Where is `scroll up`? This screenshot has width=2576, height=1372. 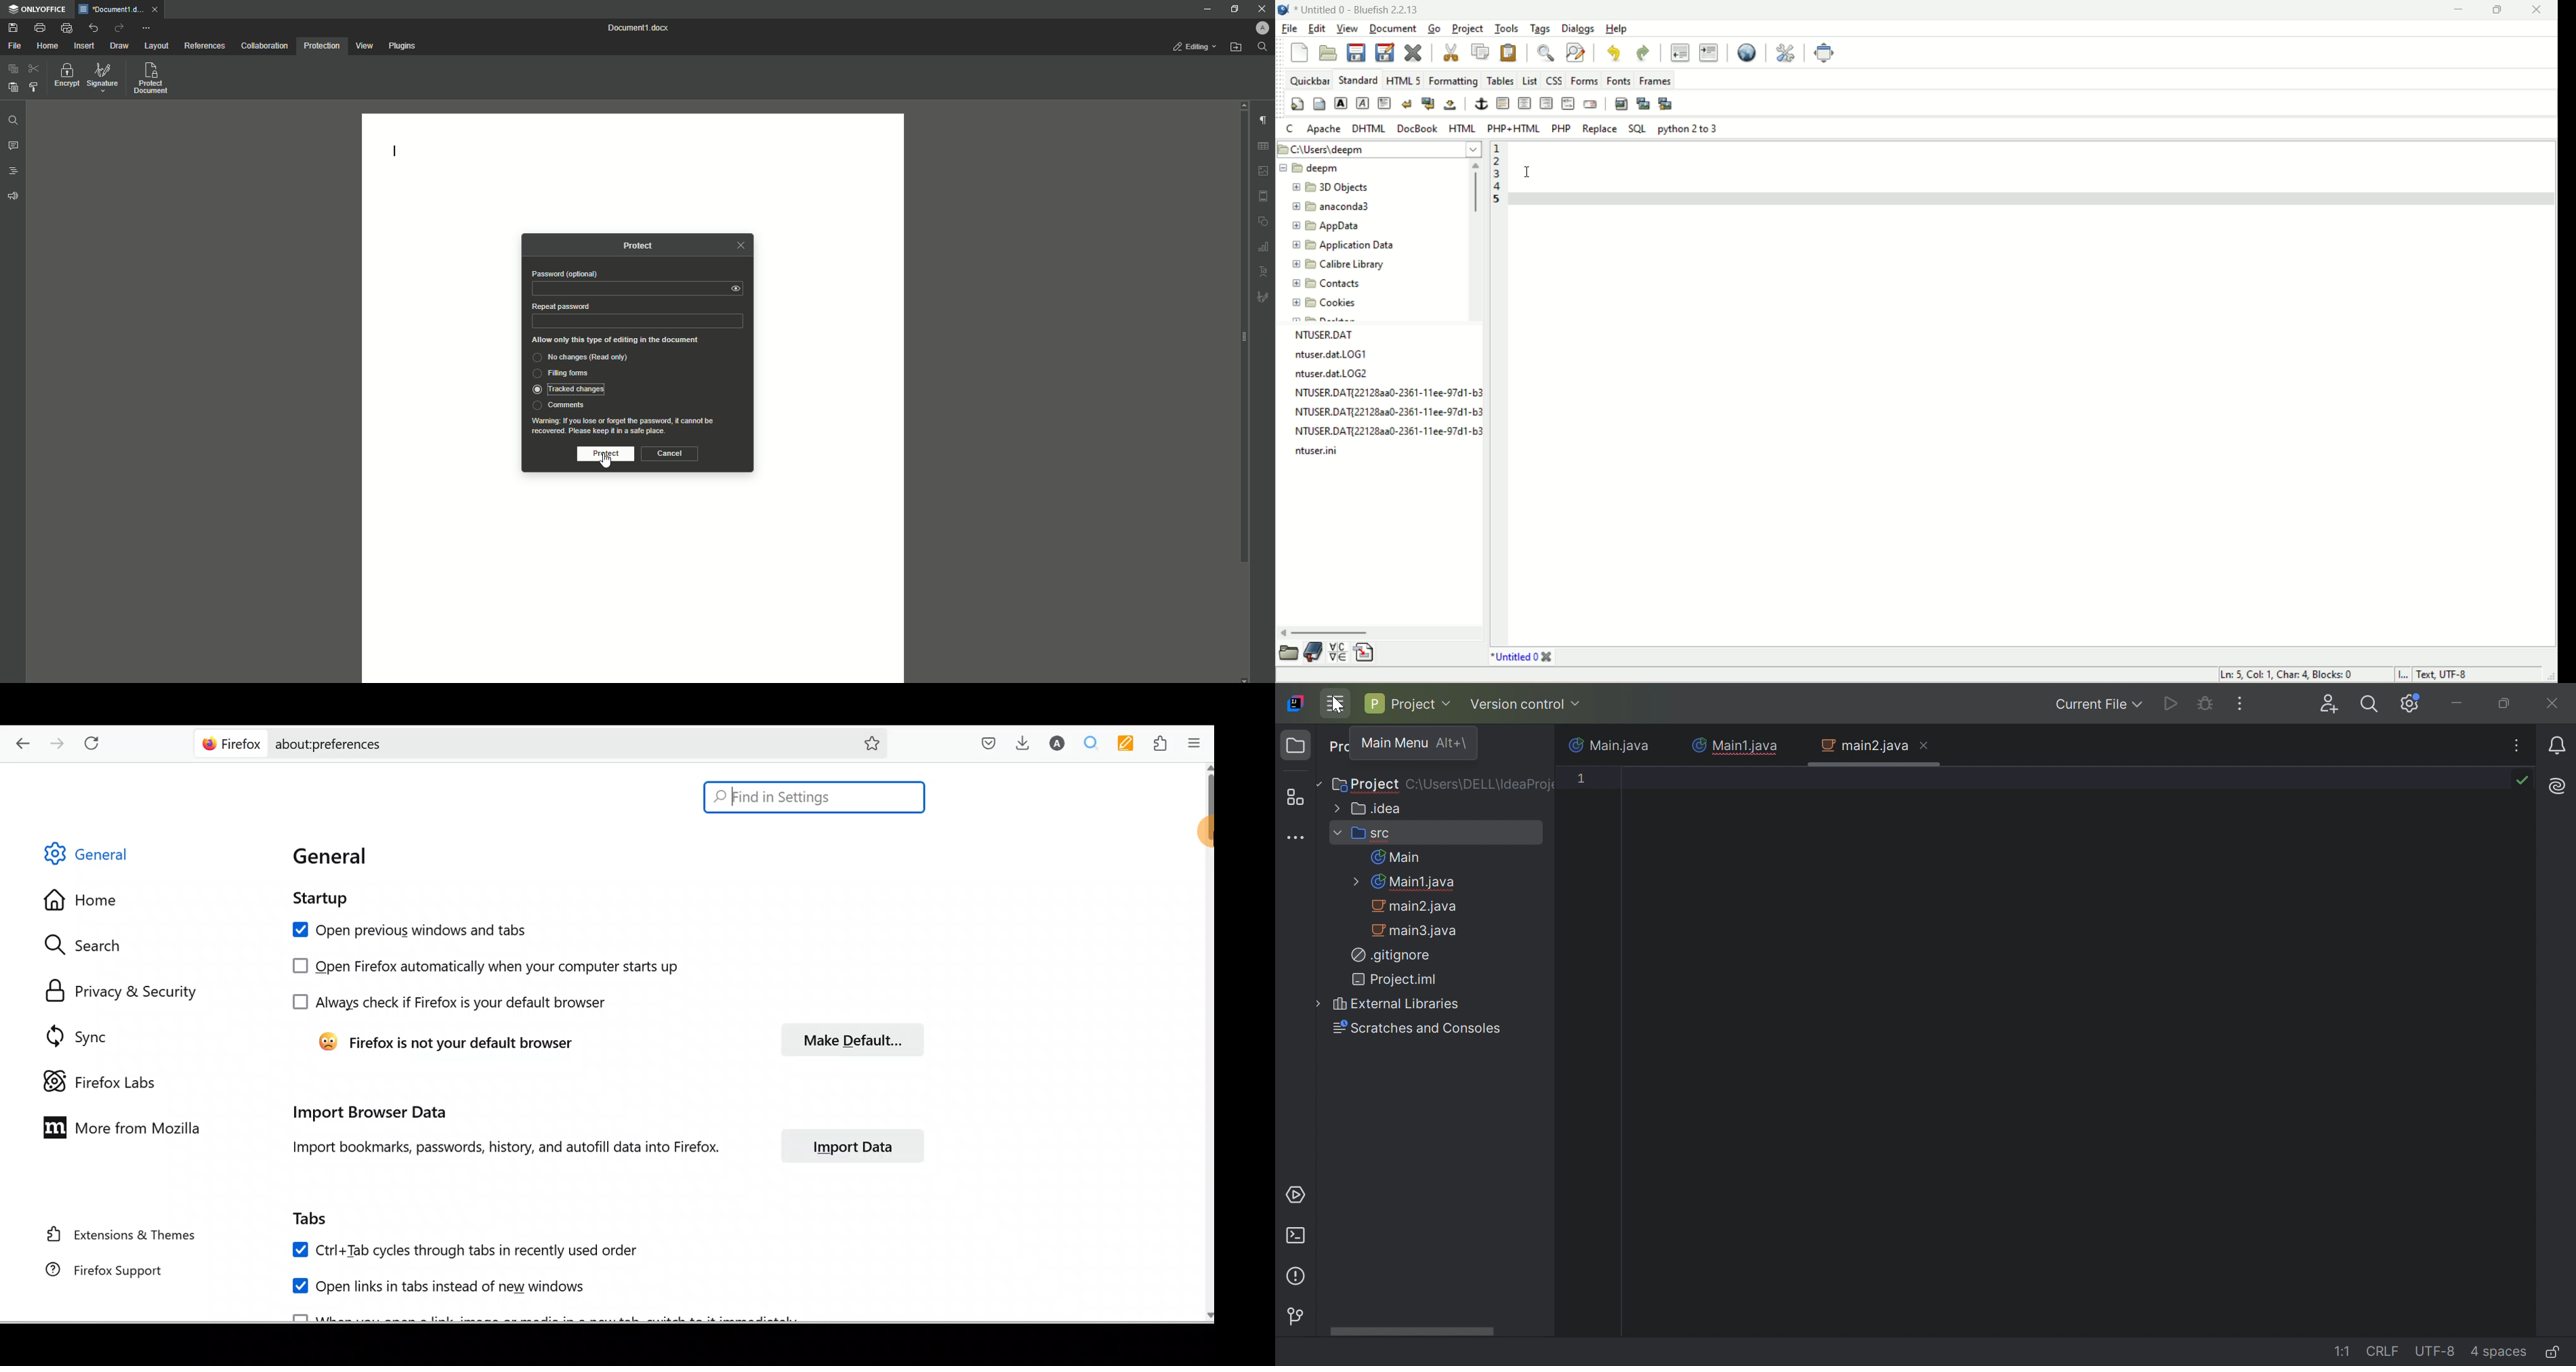 scroll up is located at coordinates (1207, 767).